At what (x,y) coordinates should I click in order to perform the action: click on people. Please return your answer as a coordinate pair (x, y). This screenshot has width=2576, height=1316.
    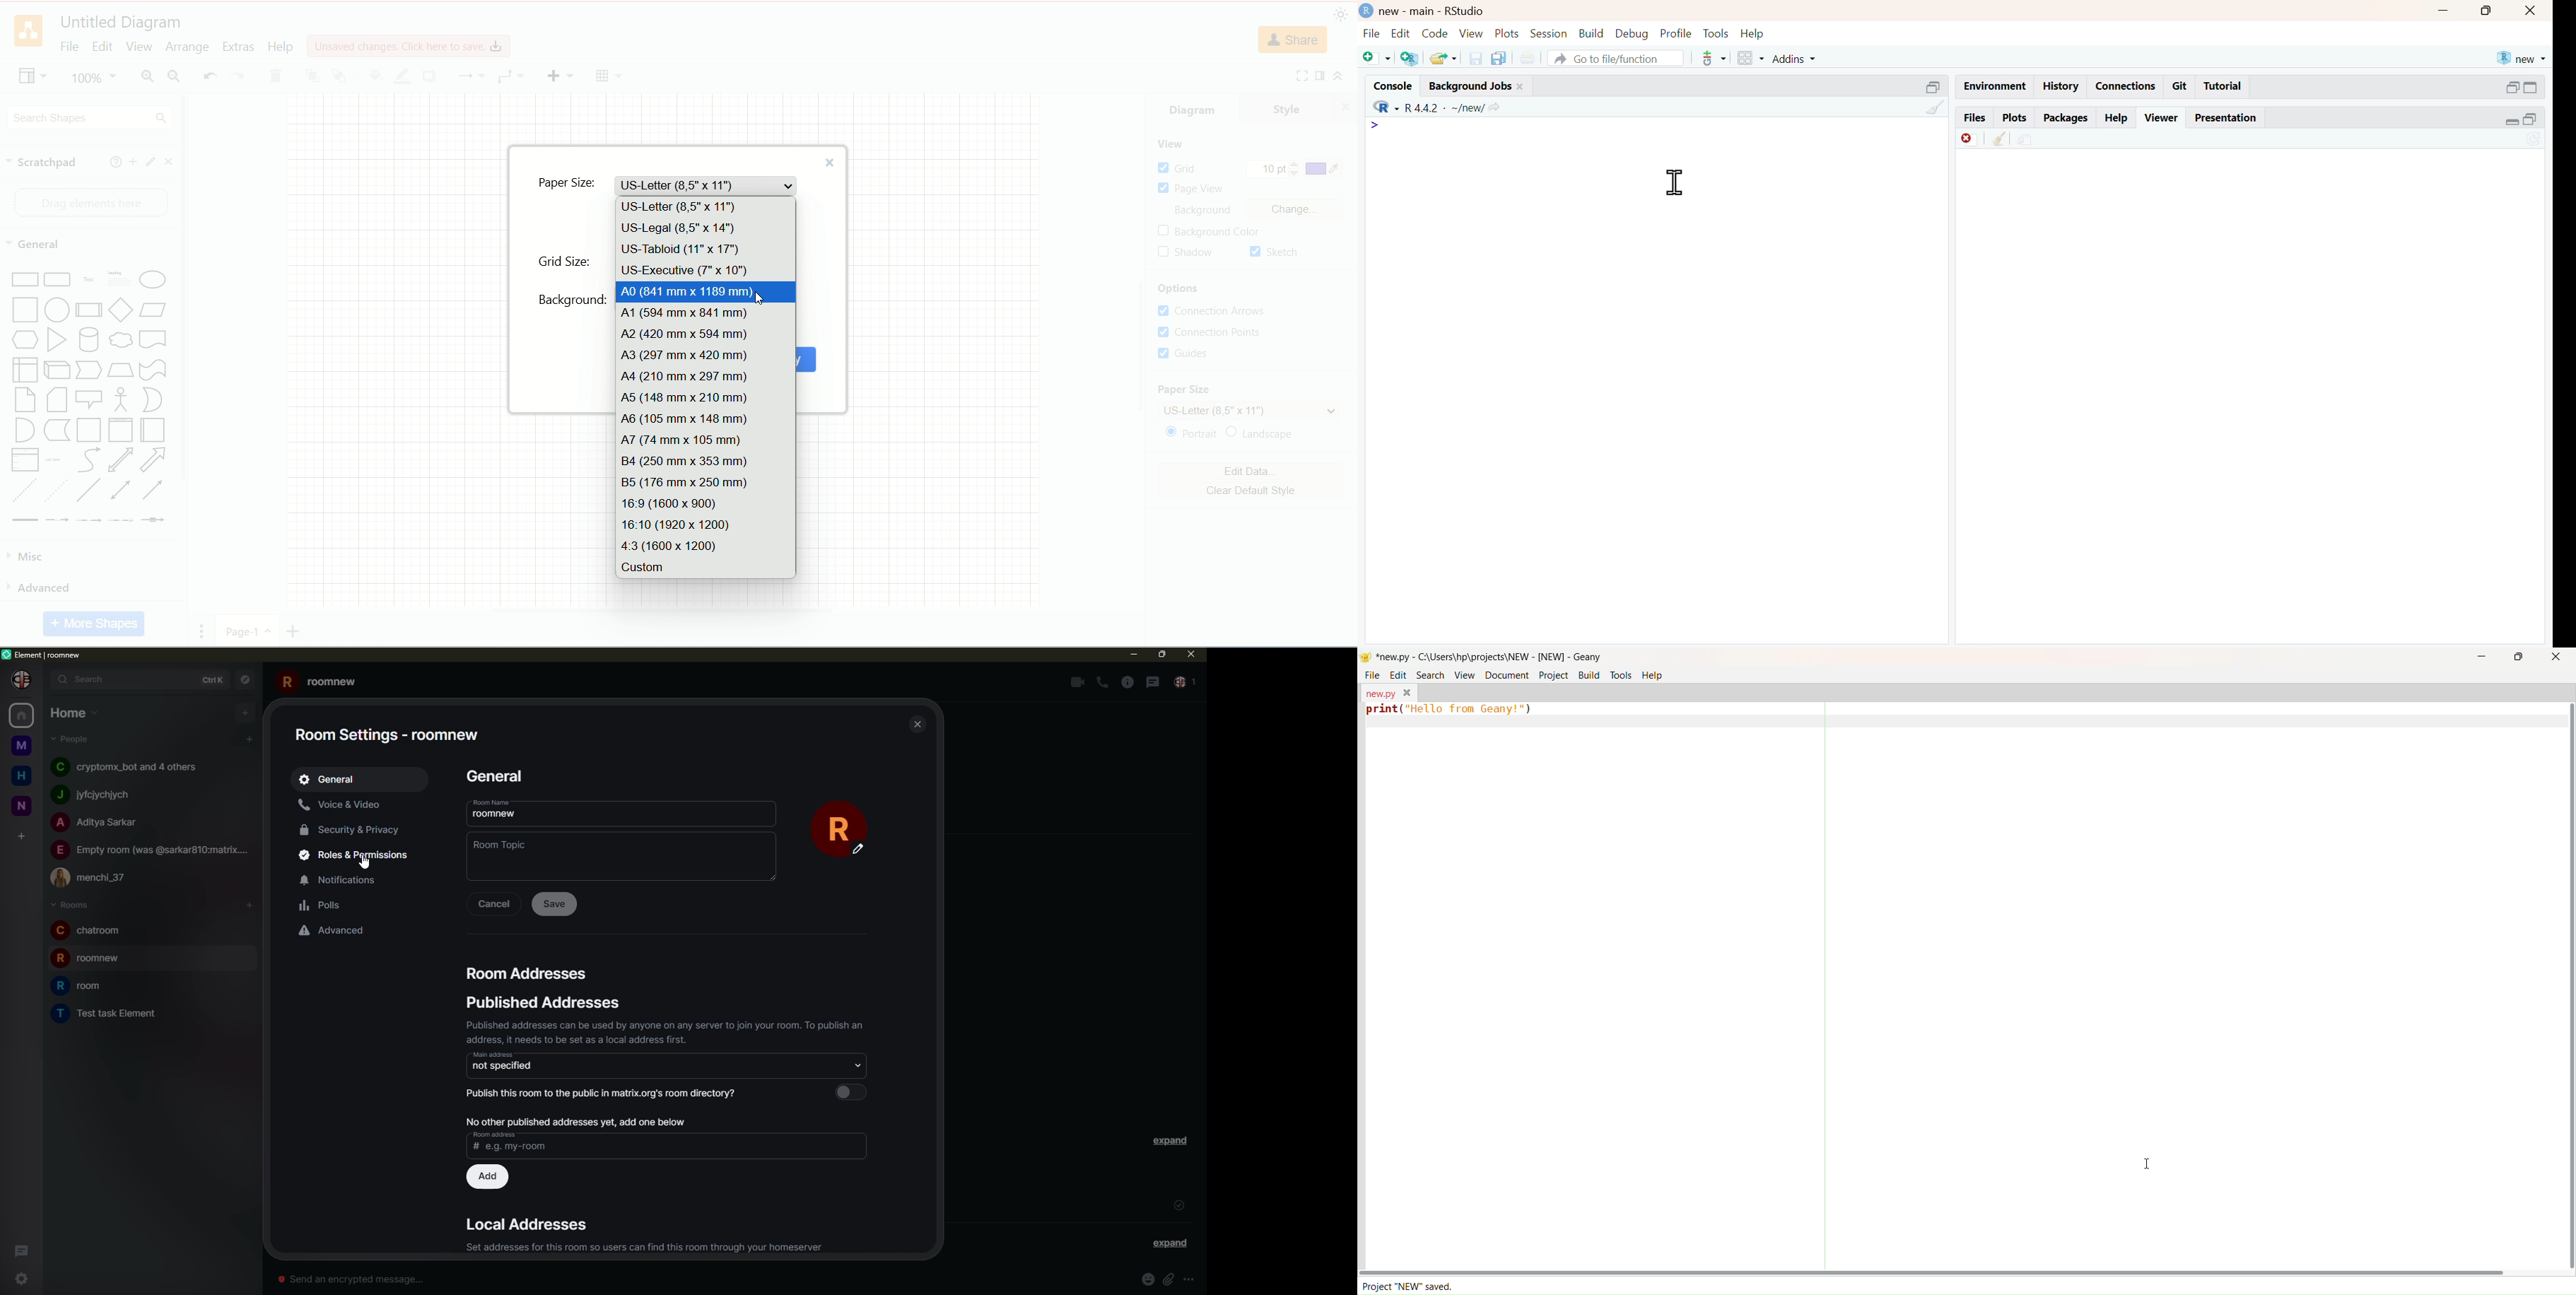
    Looking at the image, I should click on (95, 878).